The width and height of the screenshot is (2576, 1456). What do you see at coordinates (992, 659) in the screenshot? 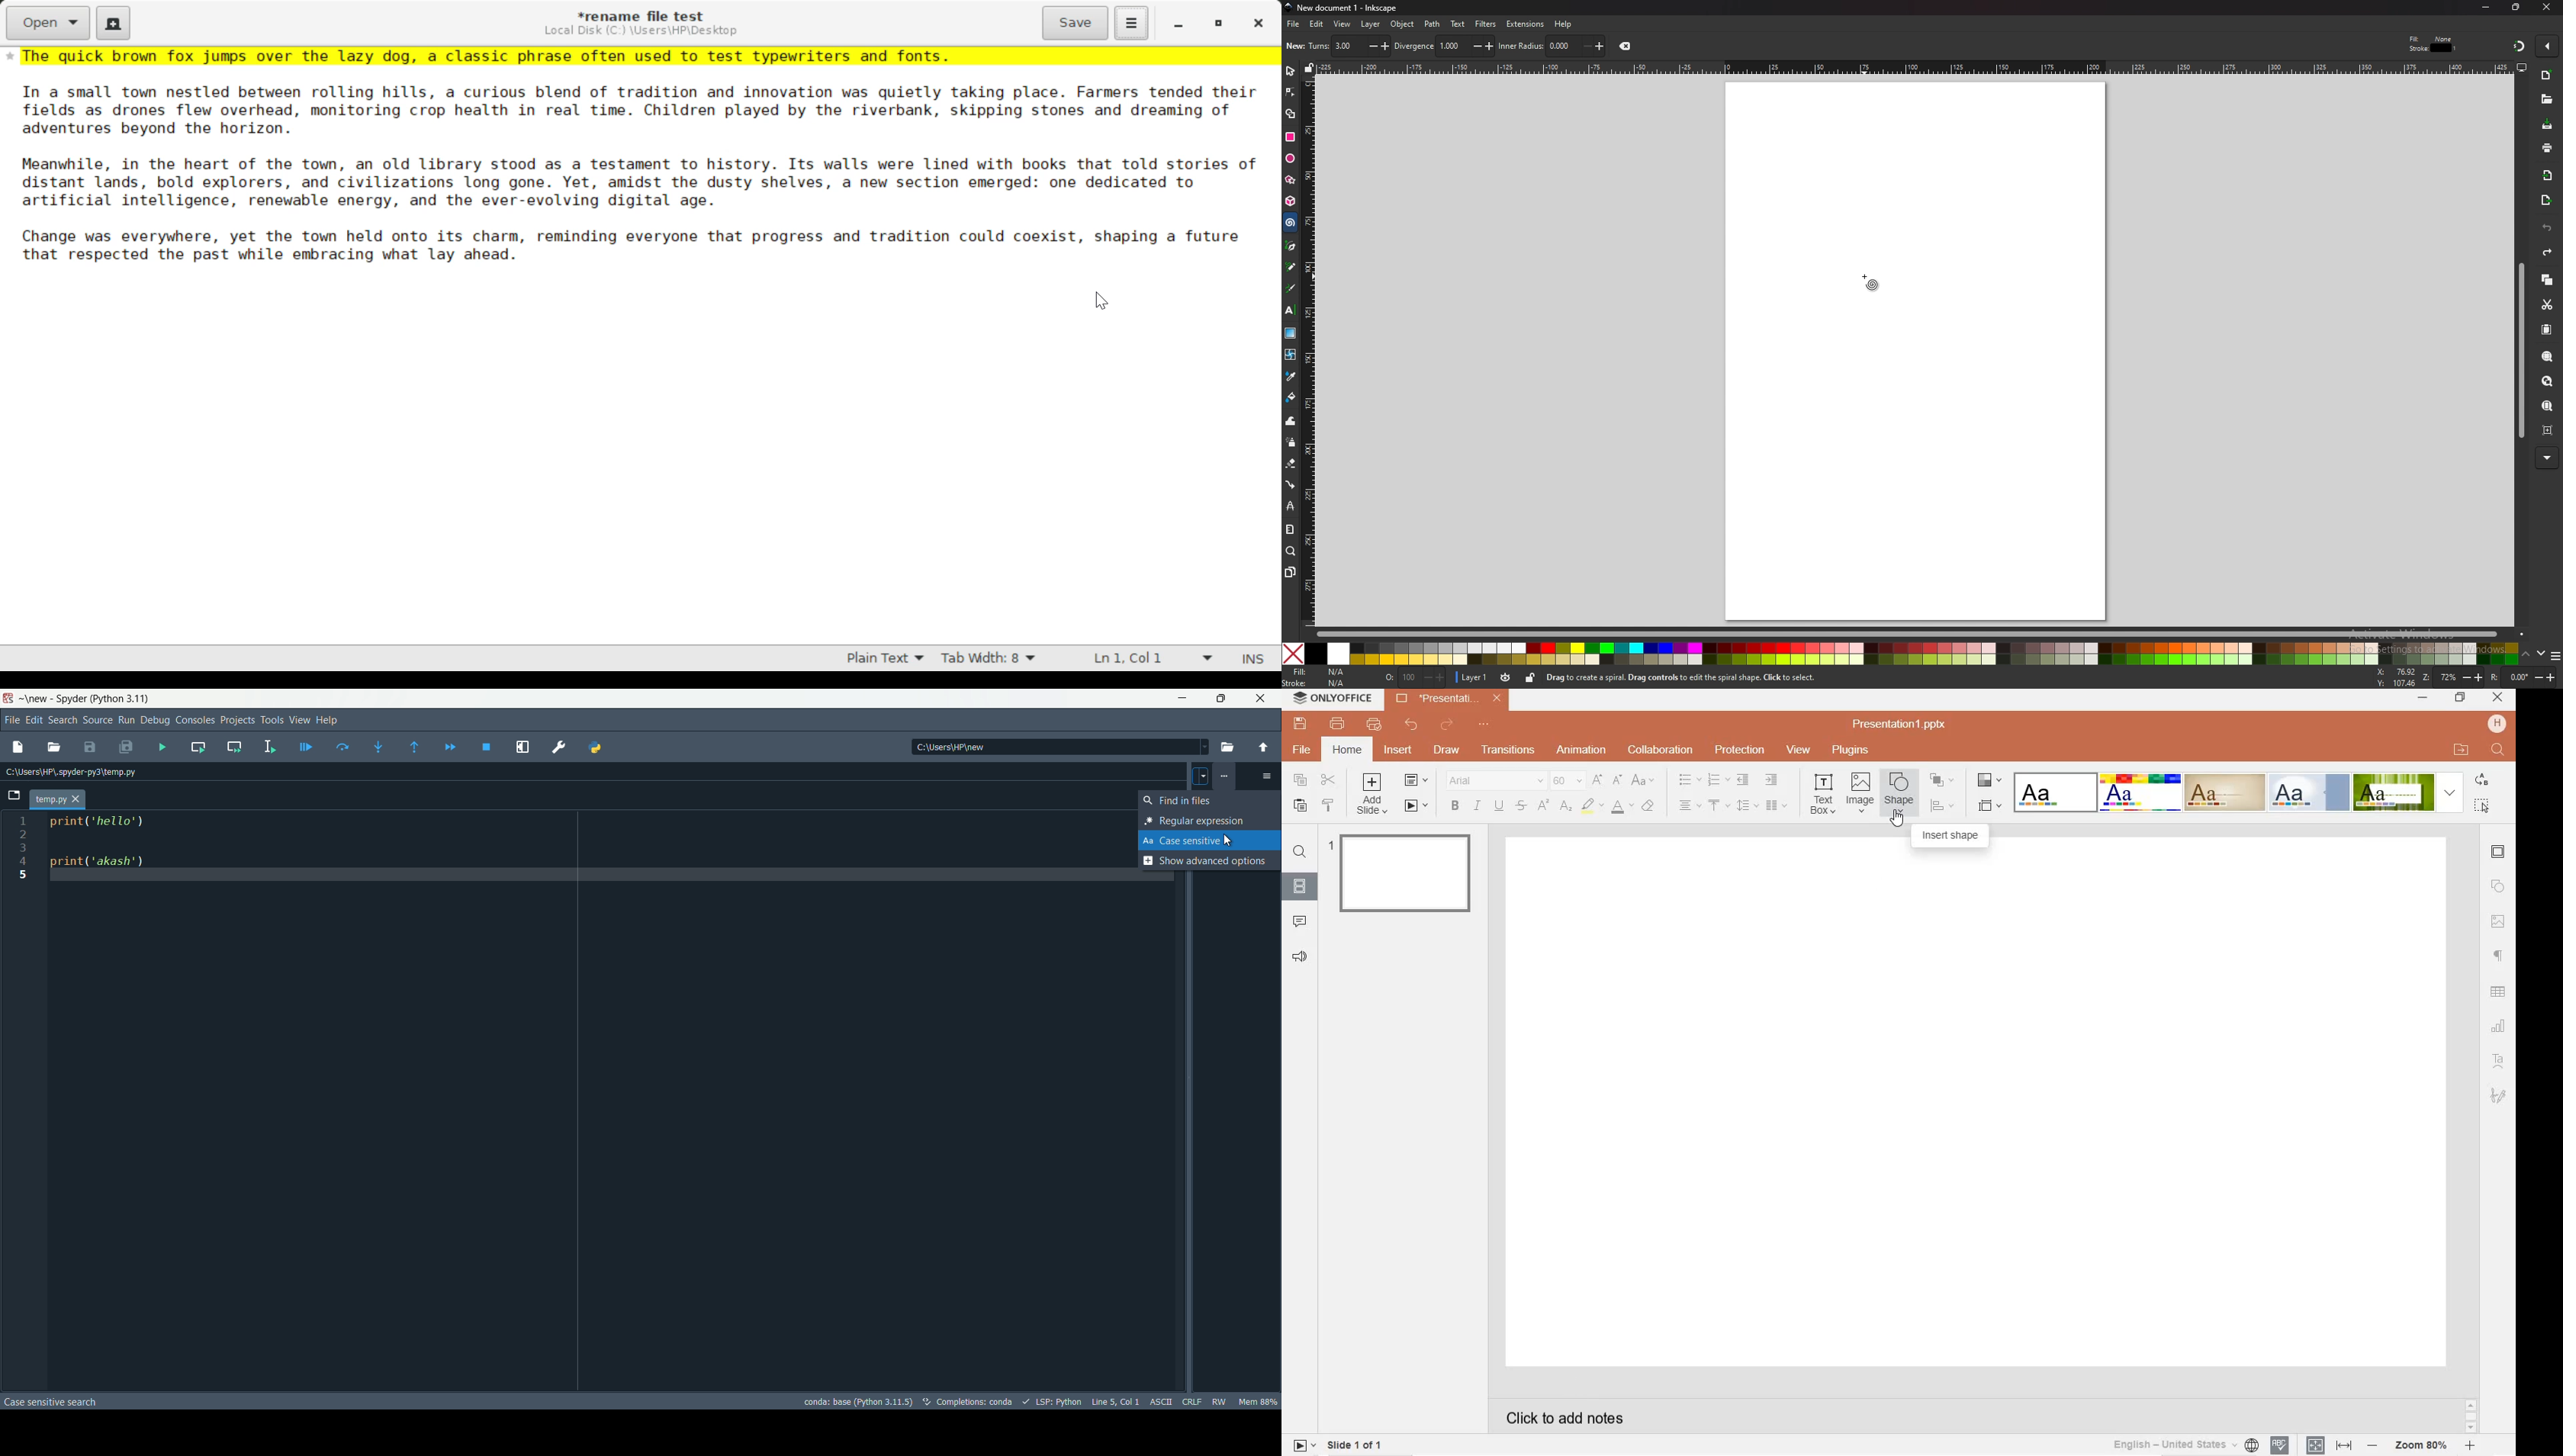
I see `Tab Width` at bounding box center [992, 659].